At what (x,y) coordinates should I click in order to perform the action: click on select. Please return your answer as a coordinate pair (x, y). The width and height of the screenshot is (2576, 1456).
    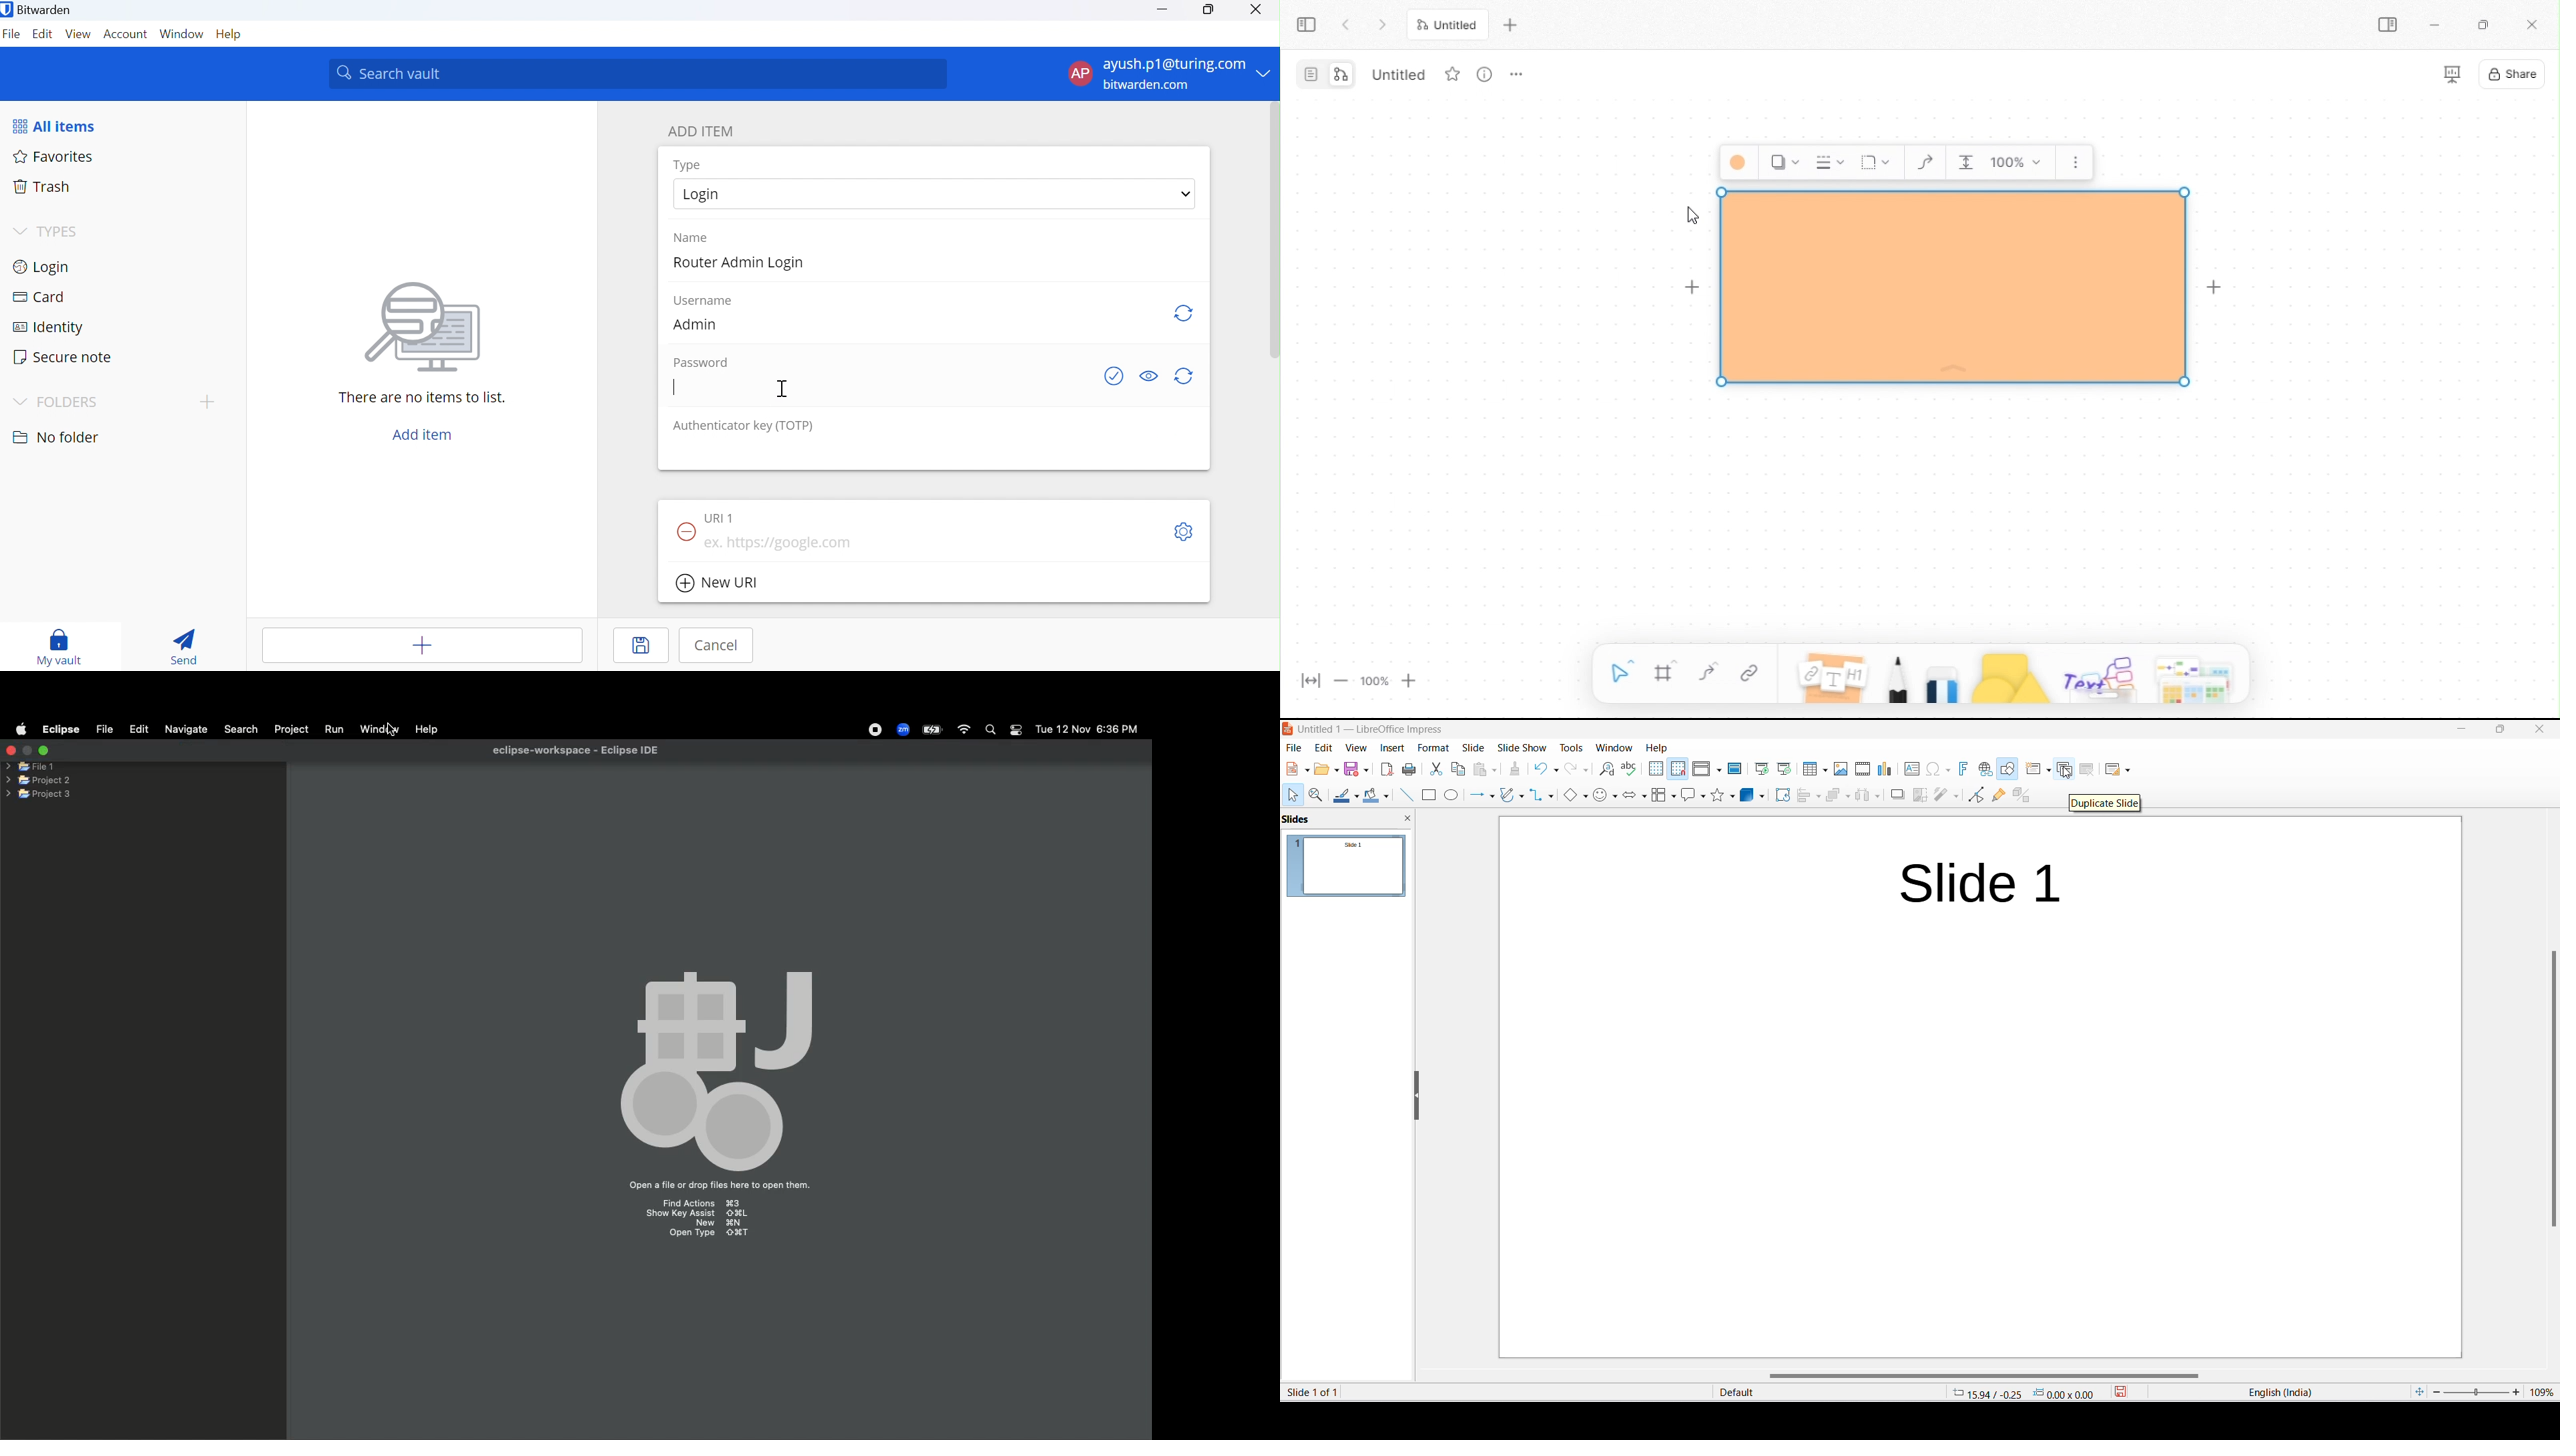
    Looking at the image, I should click on (1293, 796).